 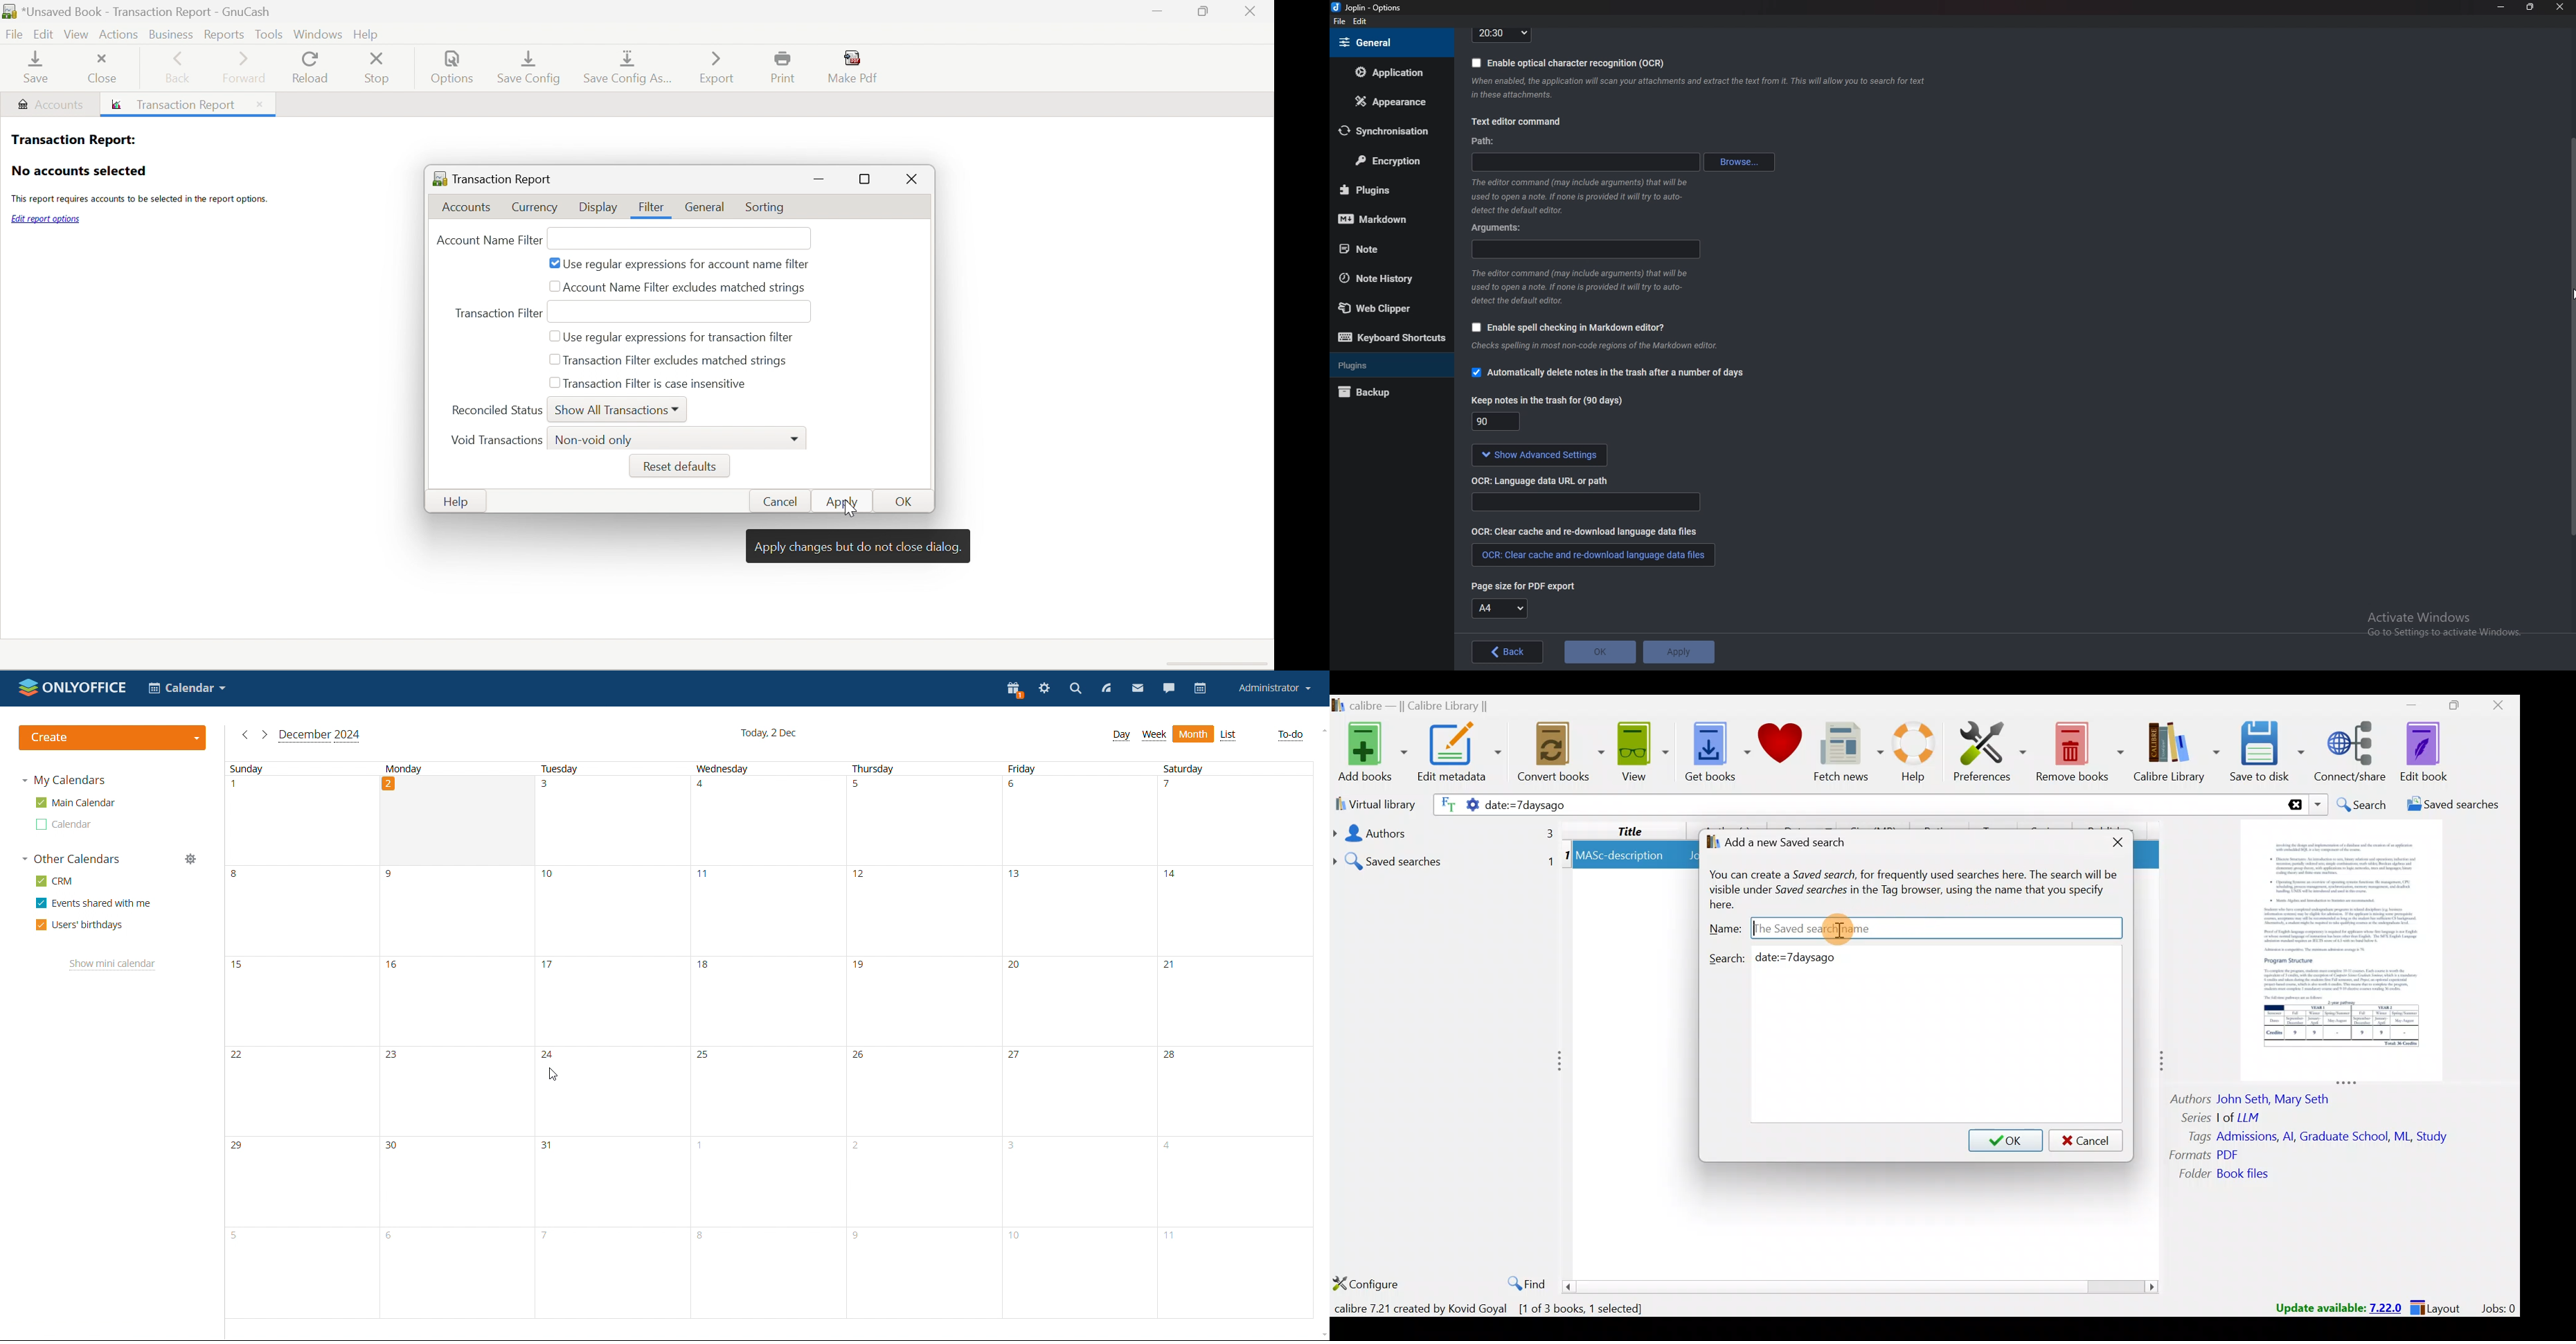 What do you see at coordinates (861, 880) in the screenshot?
I see `12` at bounding box center [861, 880].